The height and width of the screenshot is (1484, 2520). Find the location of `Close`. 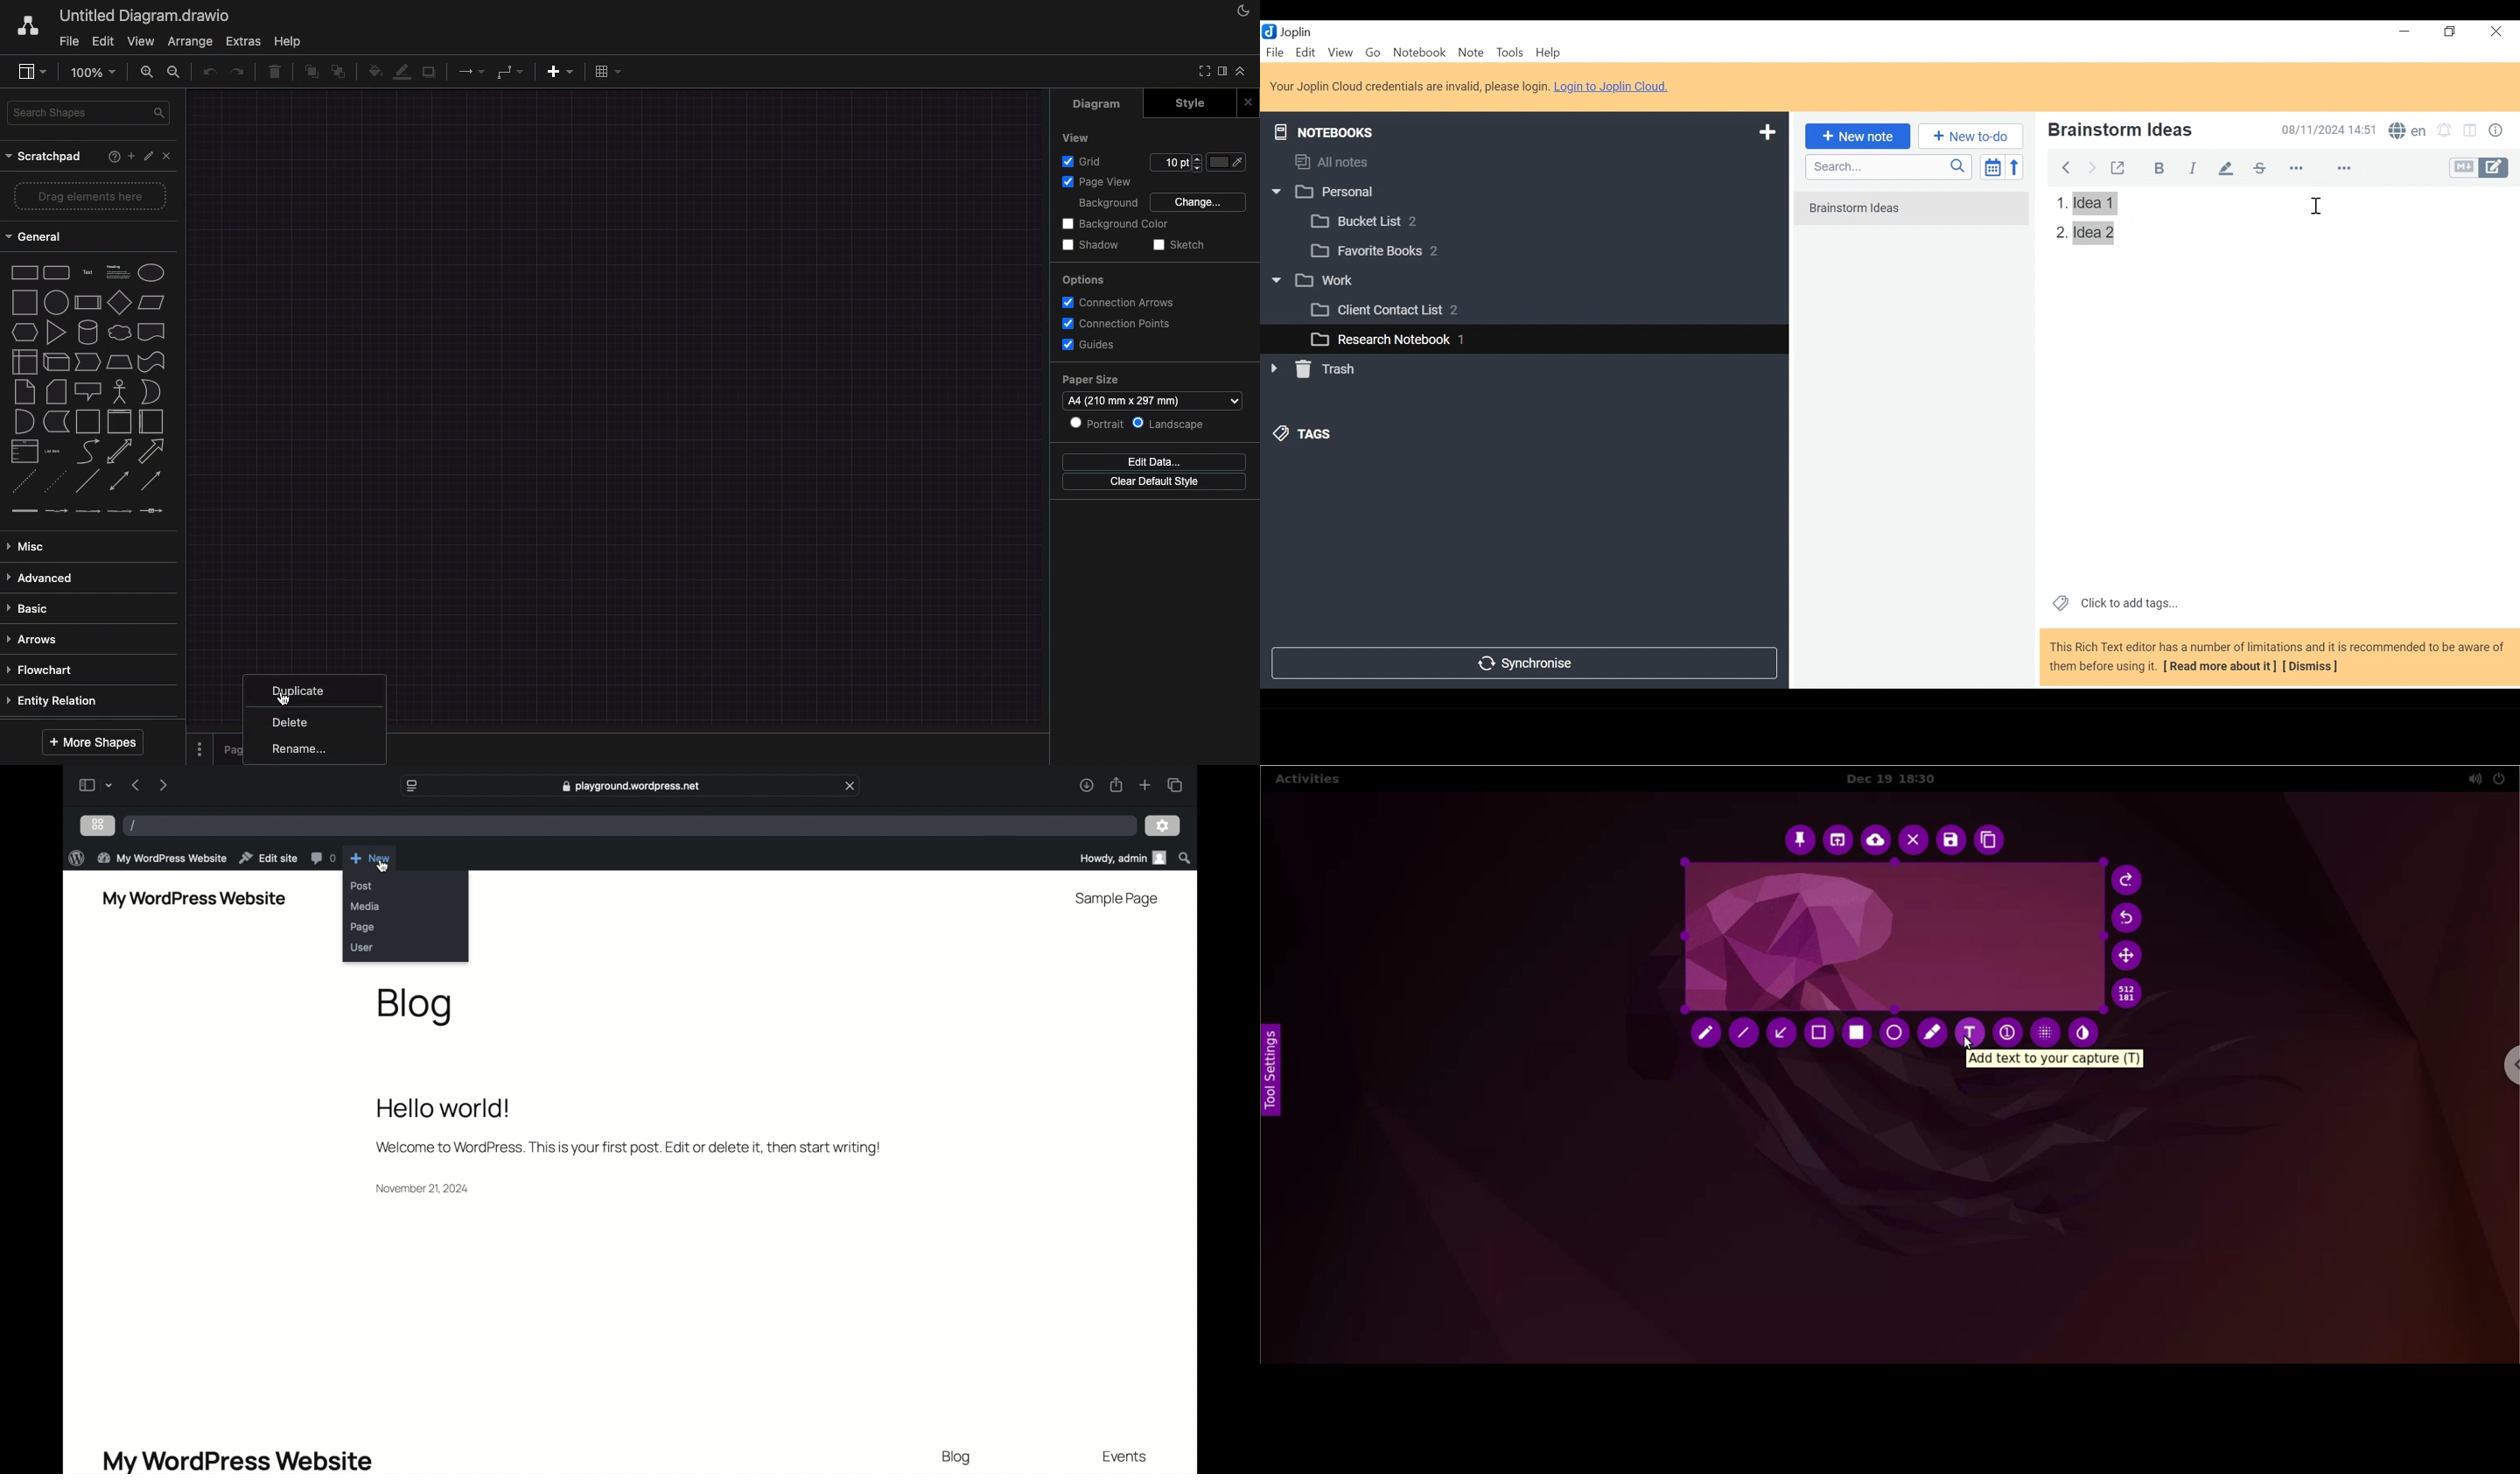

Close is located at coordinates (2494, 32).